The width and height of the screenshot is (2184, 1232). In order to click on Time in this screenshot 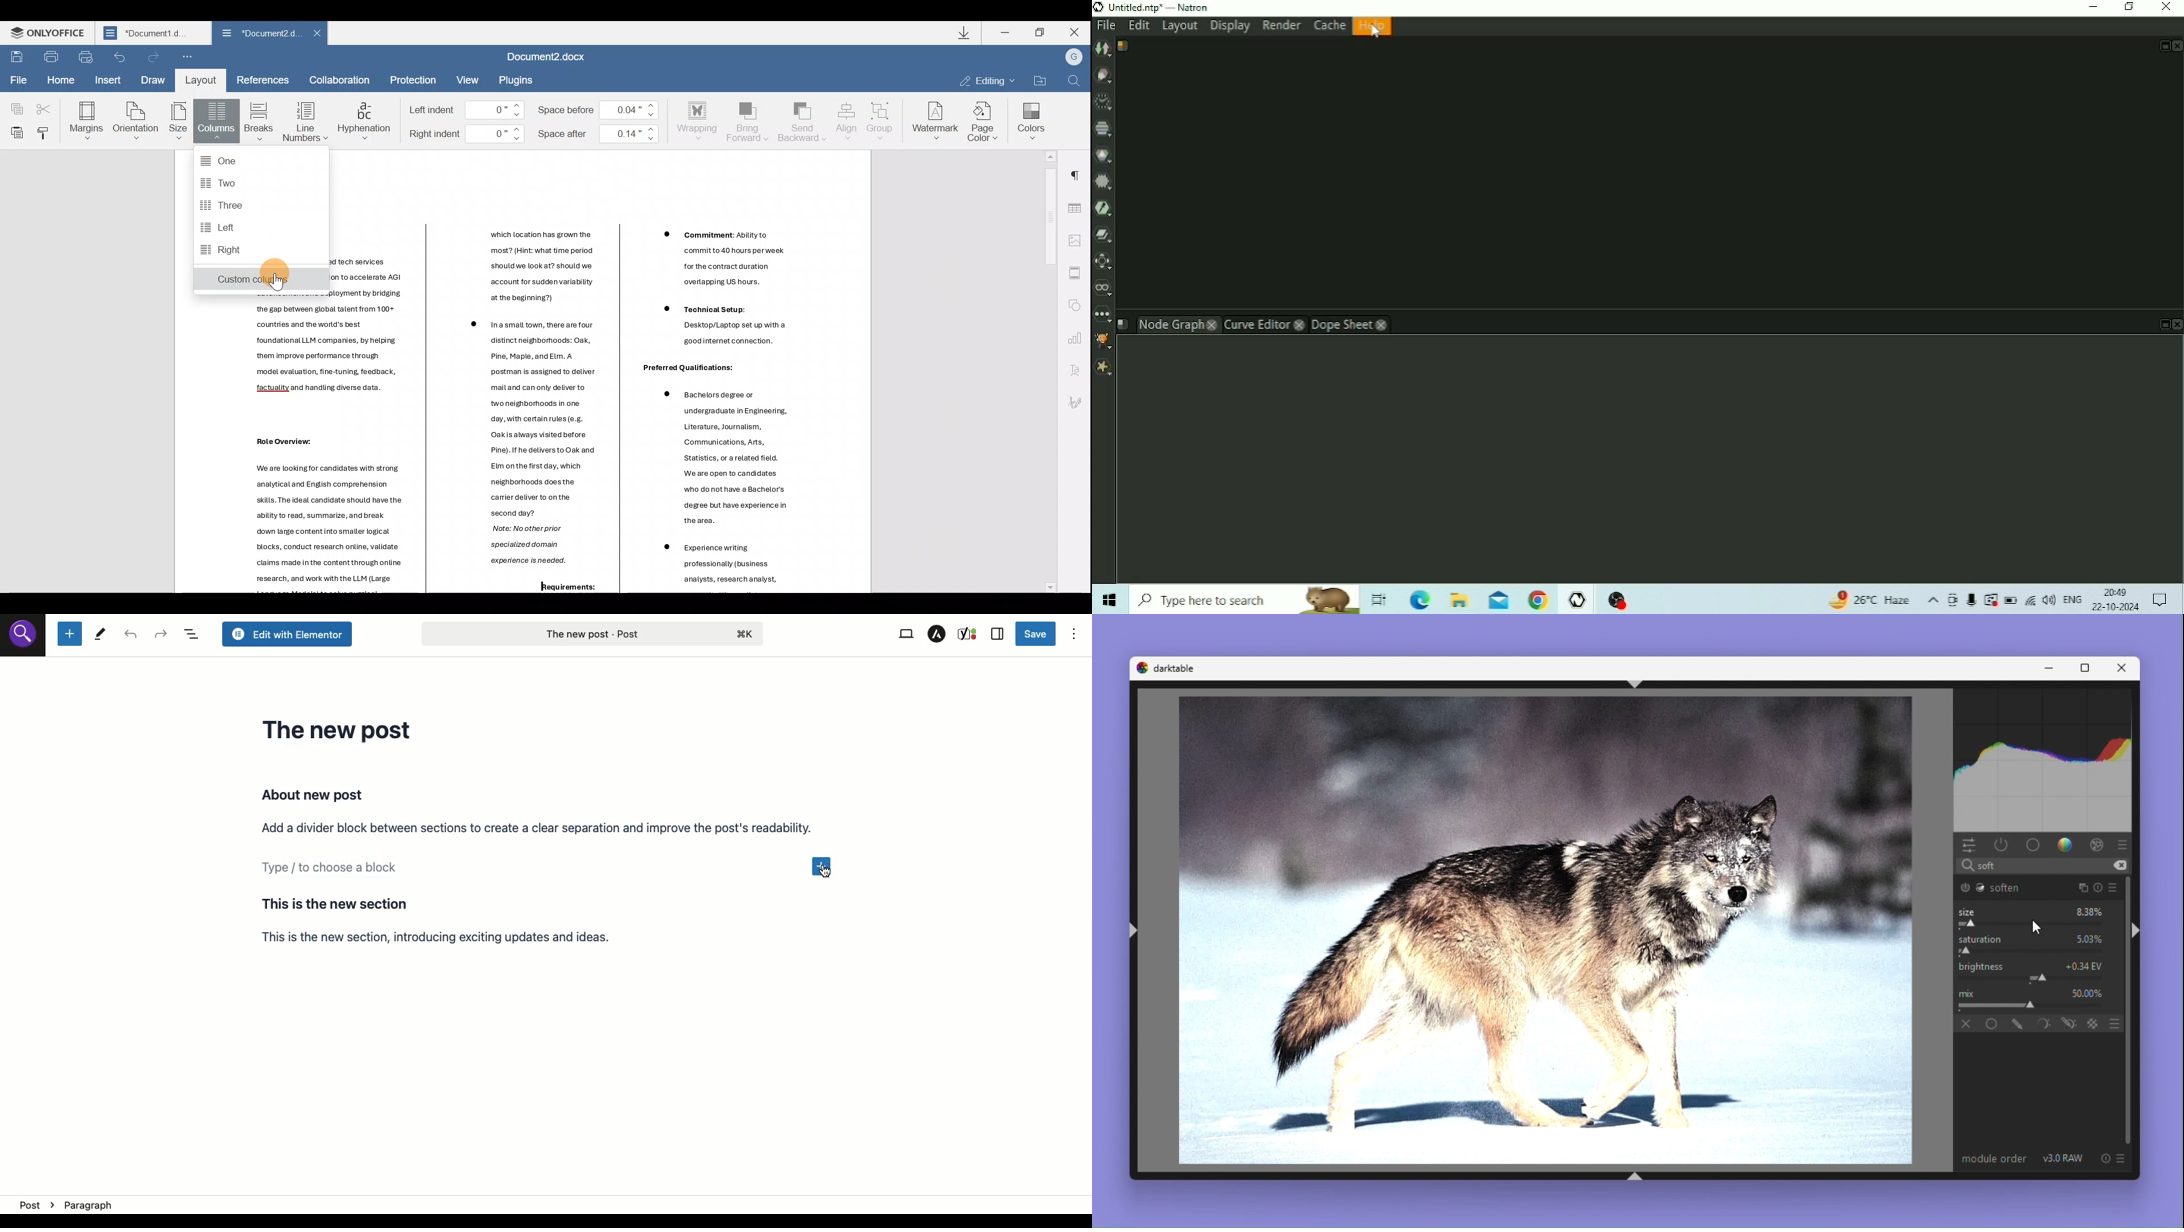, I will do `click(2116, 592)`.